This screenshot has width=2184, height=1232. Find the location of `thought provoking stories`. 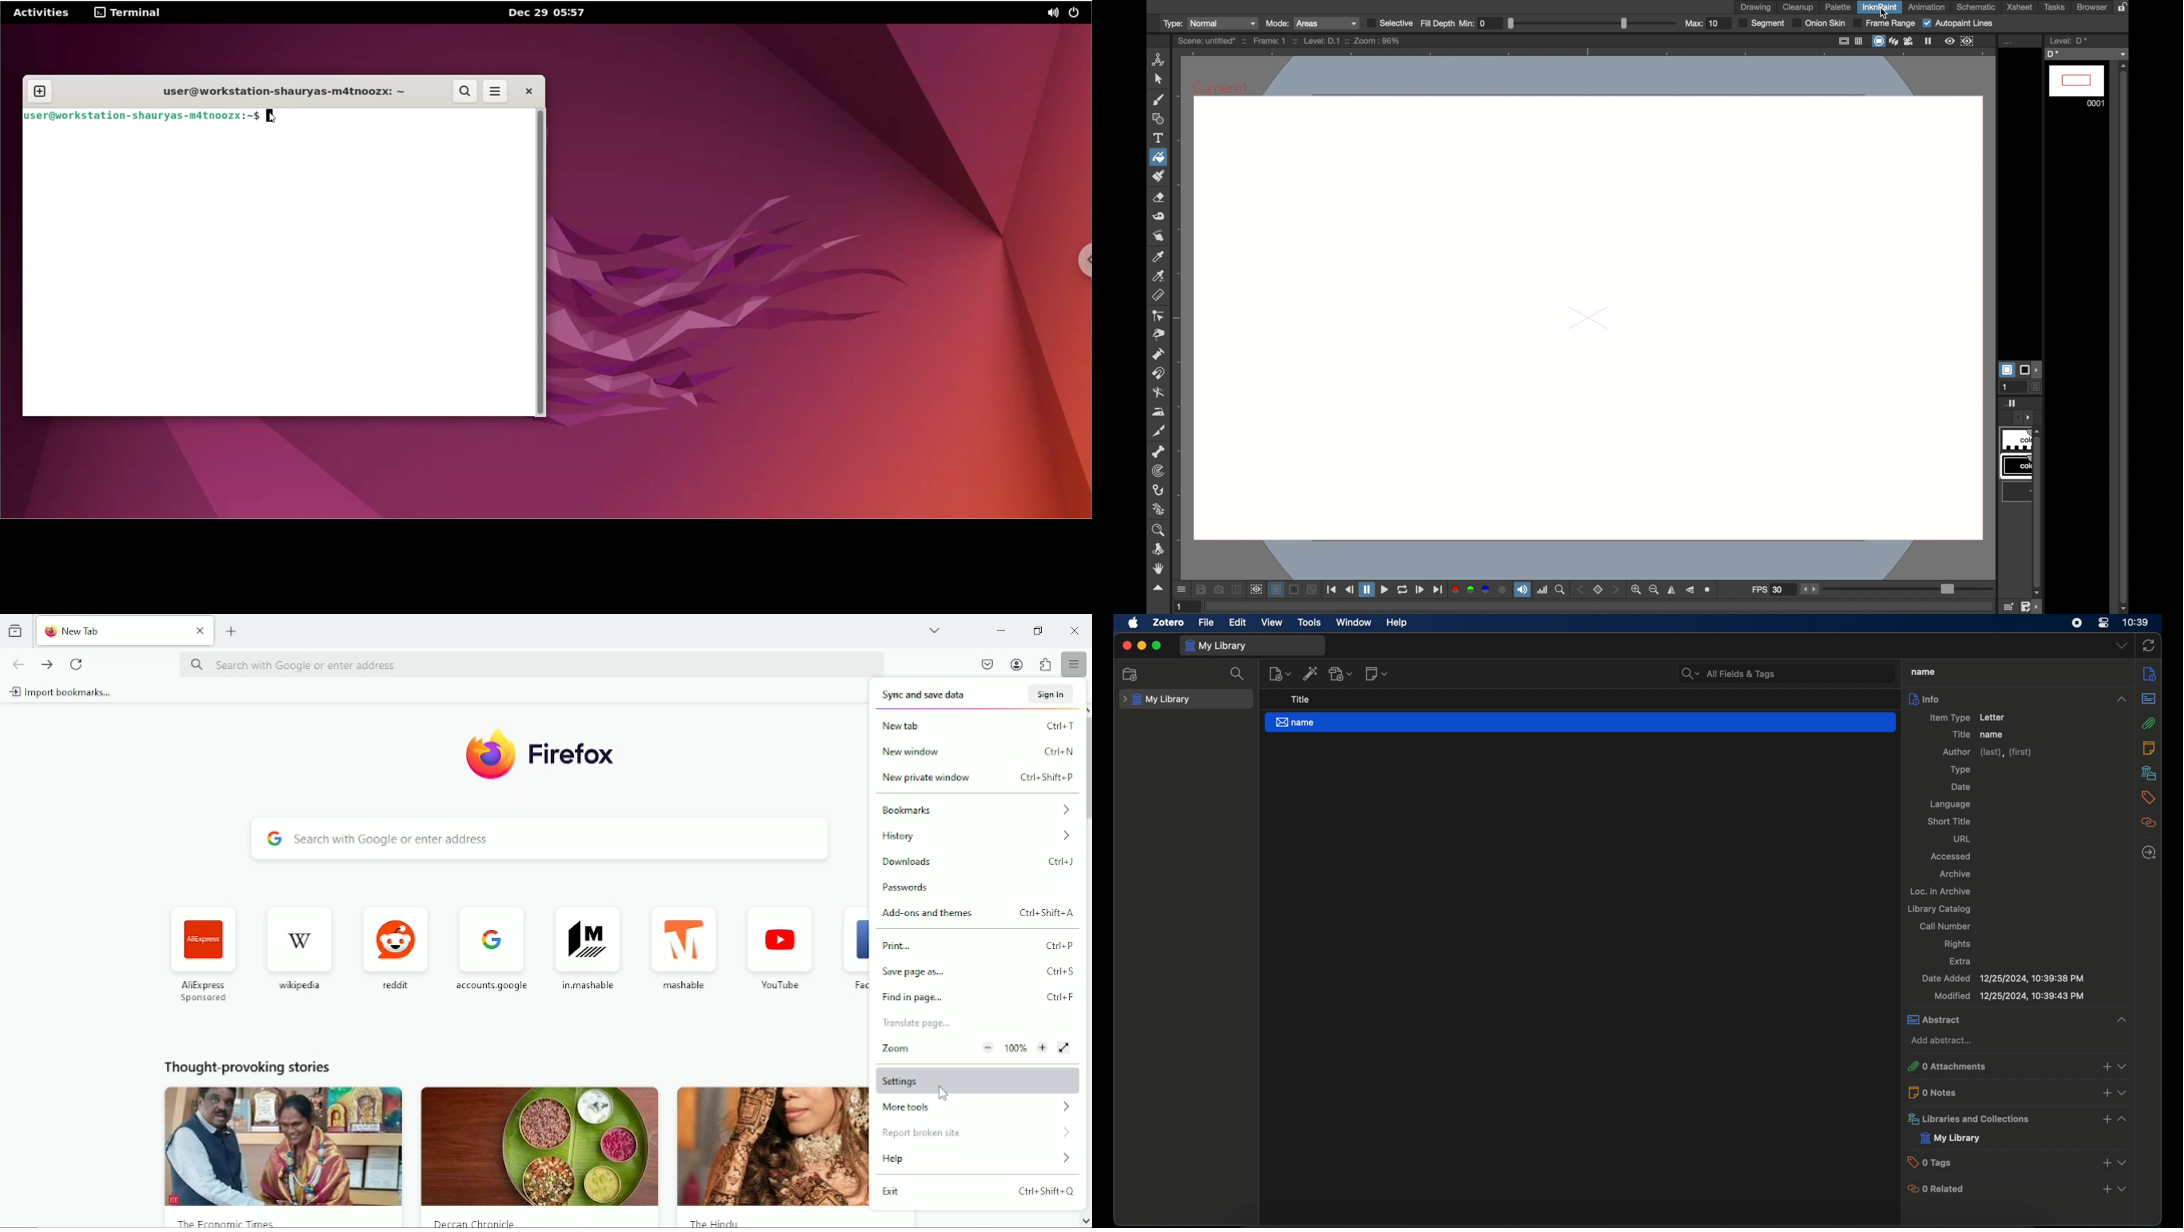

thought provoking stories is located at coordinates (250, 1066).